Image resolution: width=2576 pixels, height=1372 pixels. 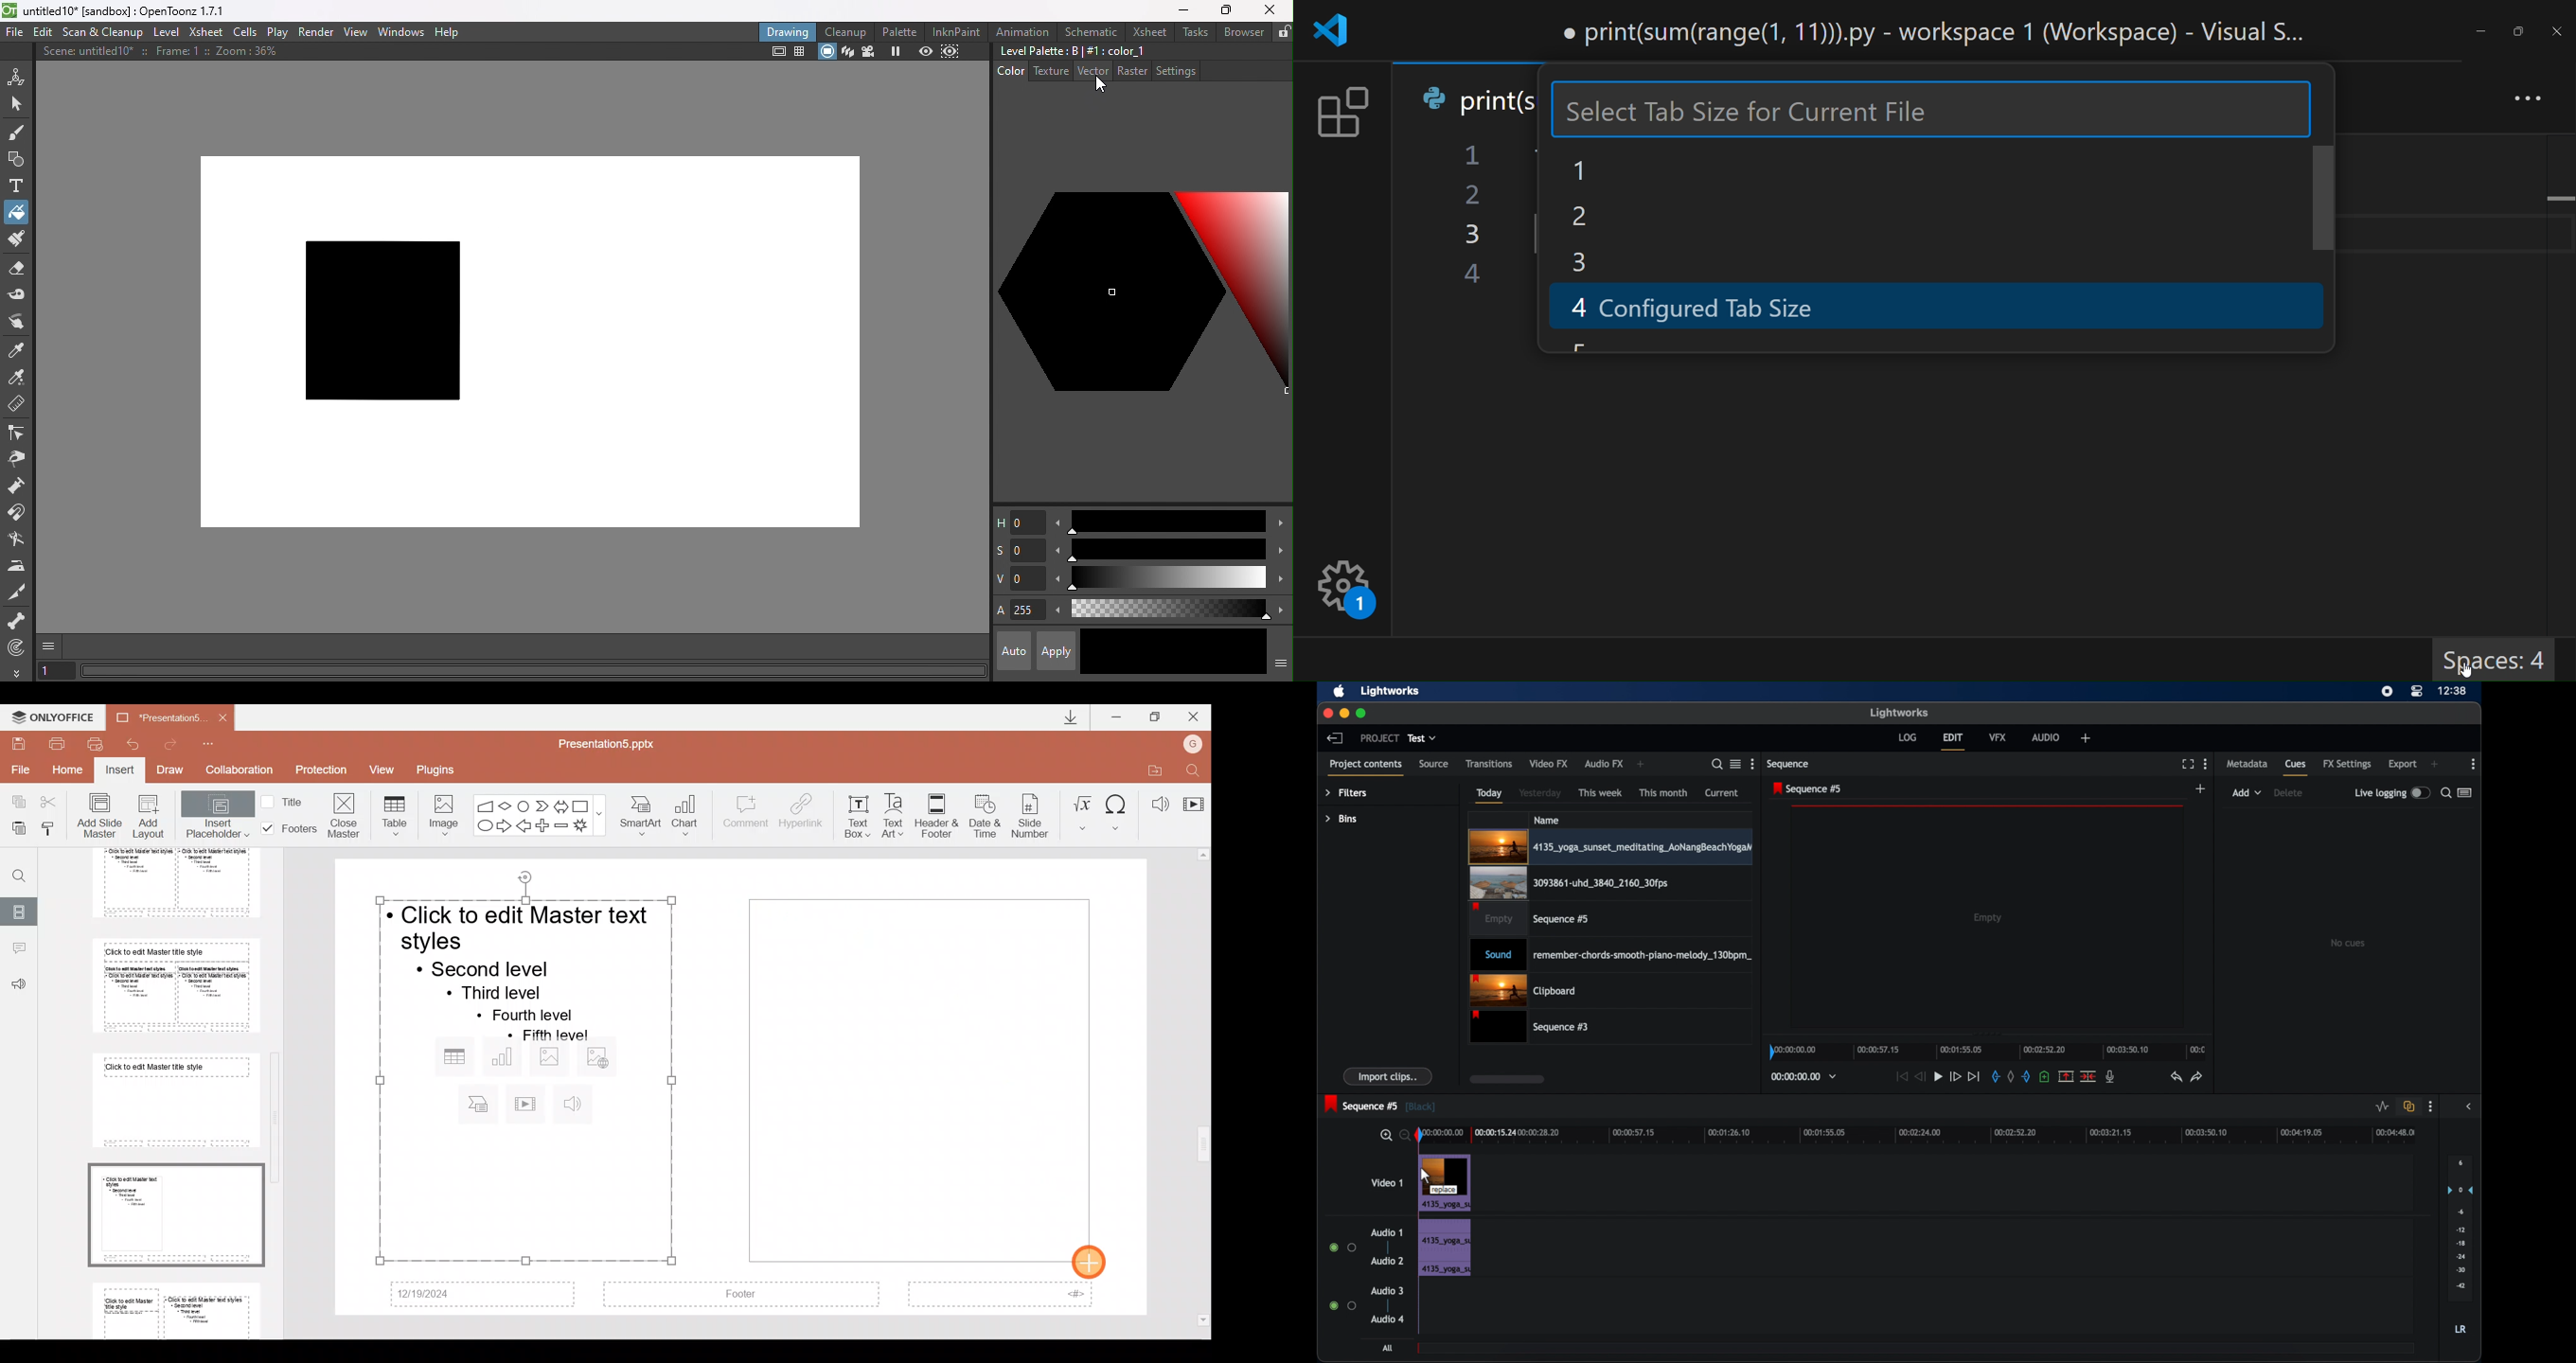 What do you see at coordinates (2386, 692) in the screenshot?
I see `screen recorder icon` at bounding box center [2386, 692].